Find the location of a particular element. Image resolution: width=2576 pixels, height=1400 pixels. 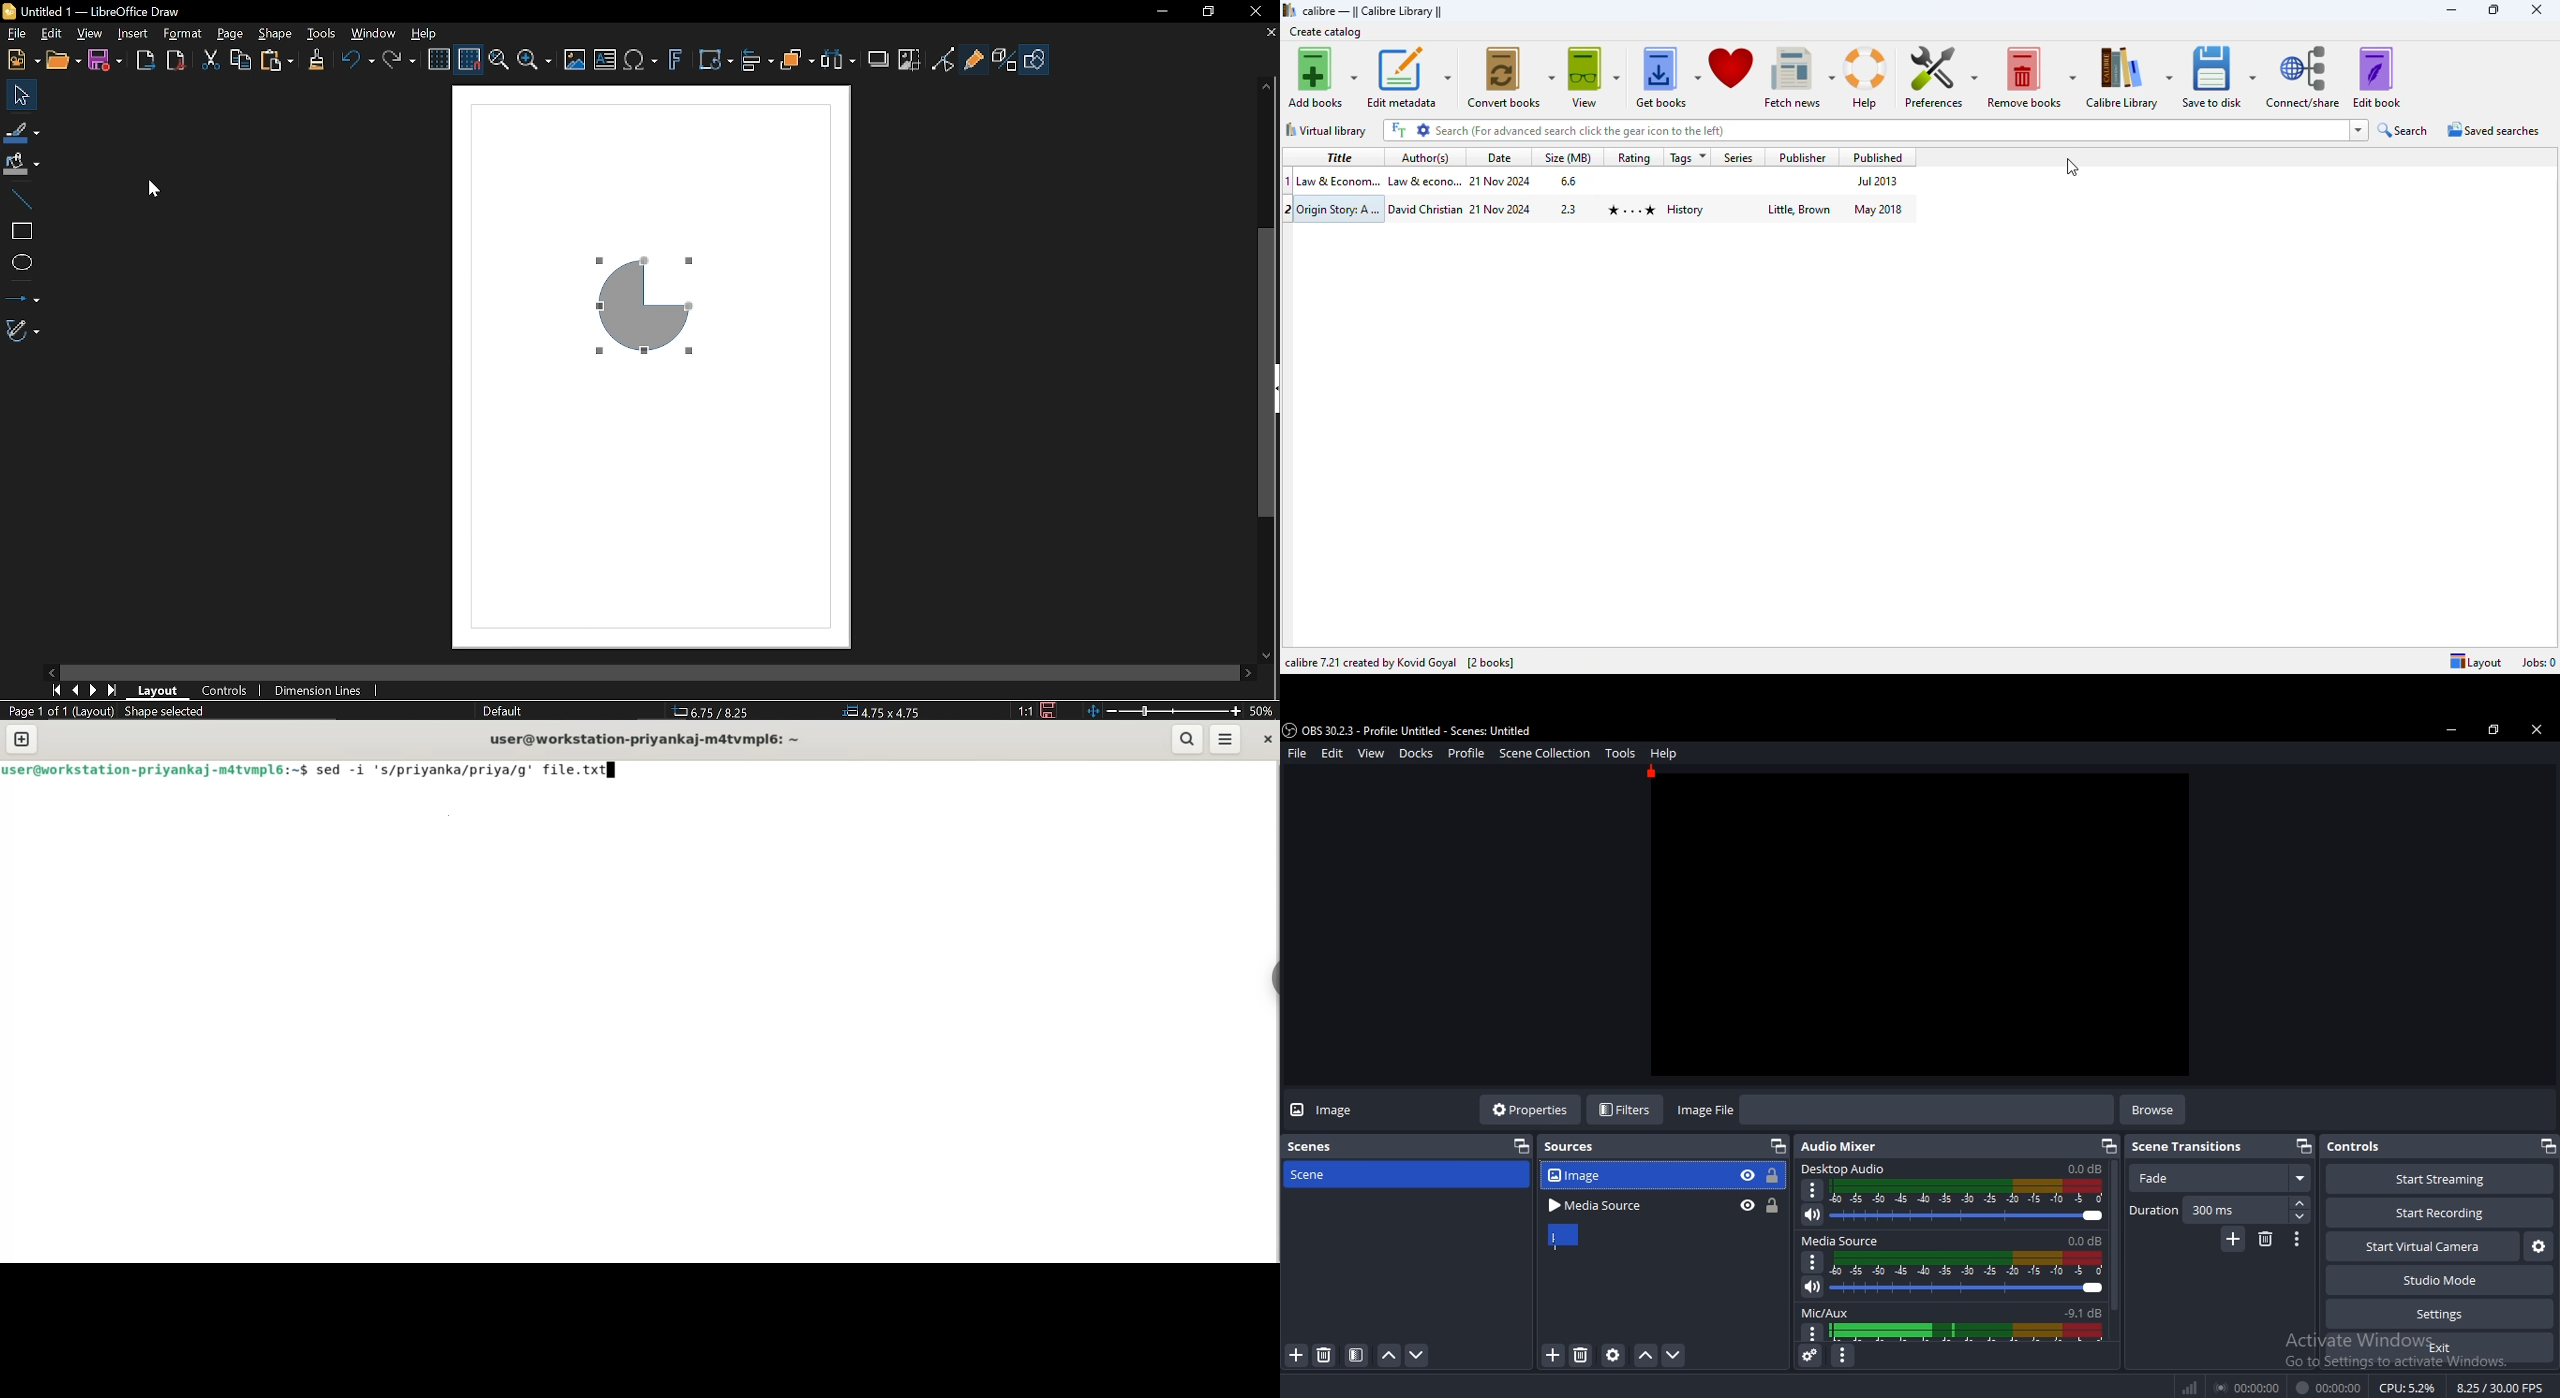

Select at least three objects to distribute is located at coordinates (840, 61).